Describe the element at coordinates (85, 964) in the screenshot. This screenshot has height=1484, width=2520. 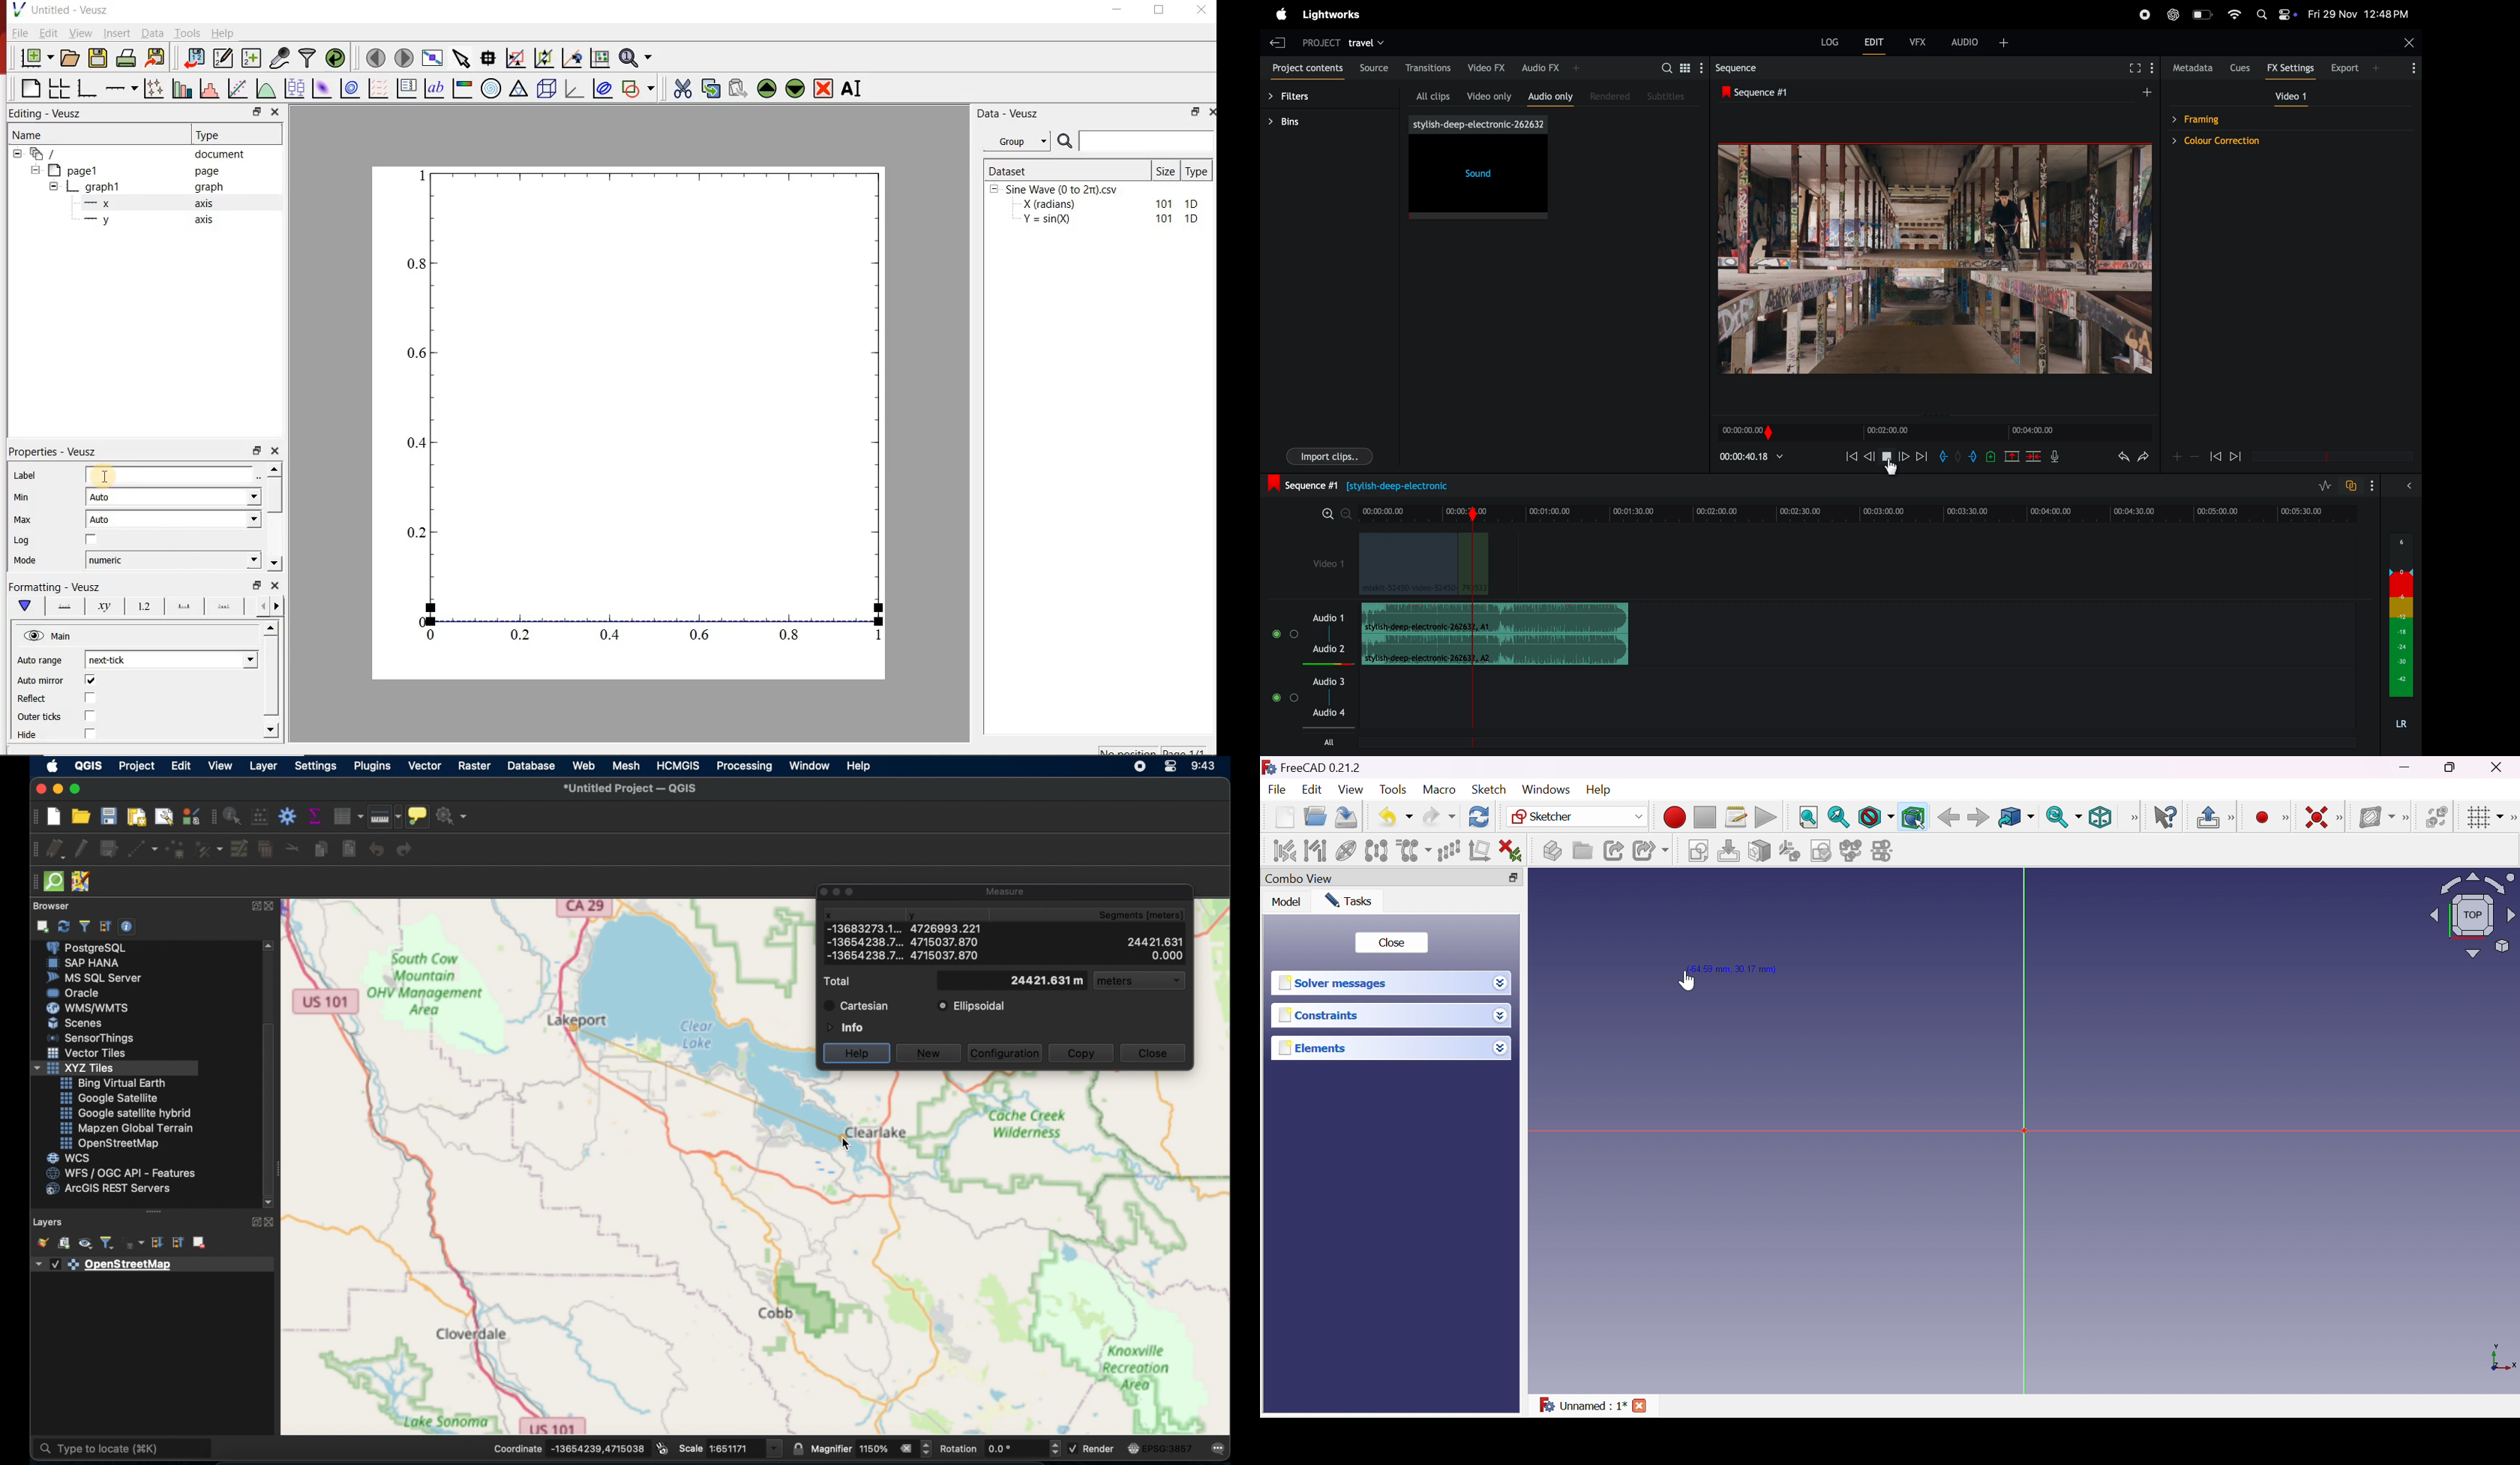
I see `sap hana` at that location.